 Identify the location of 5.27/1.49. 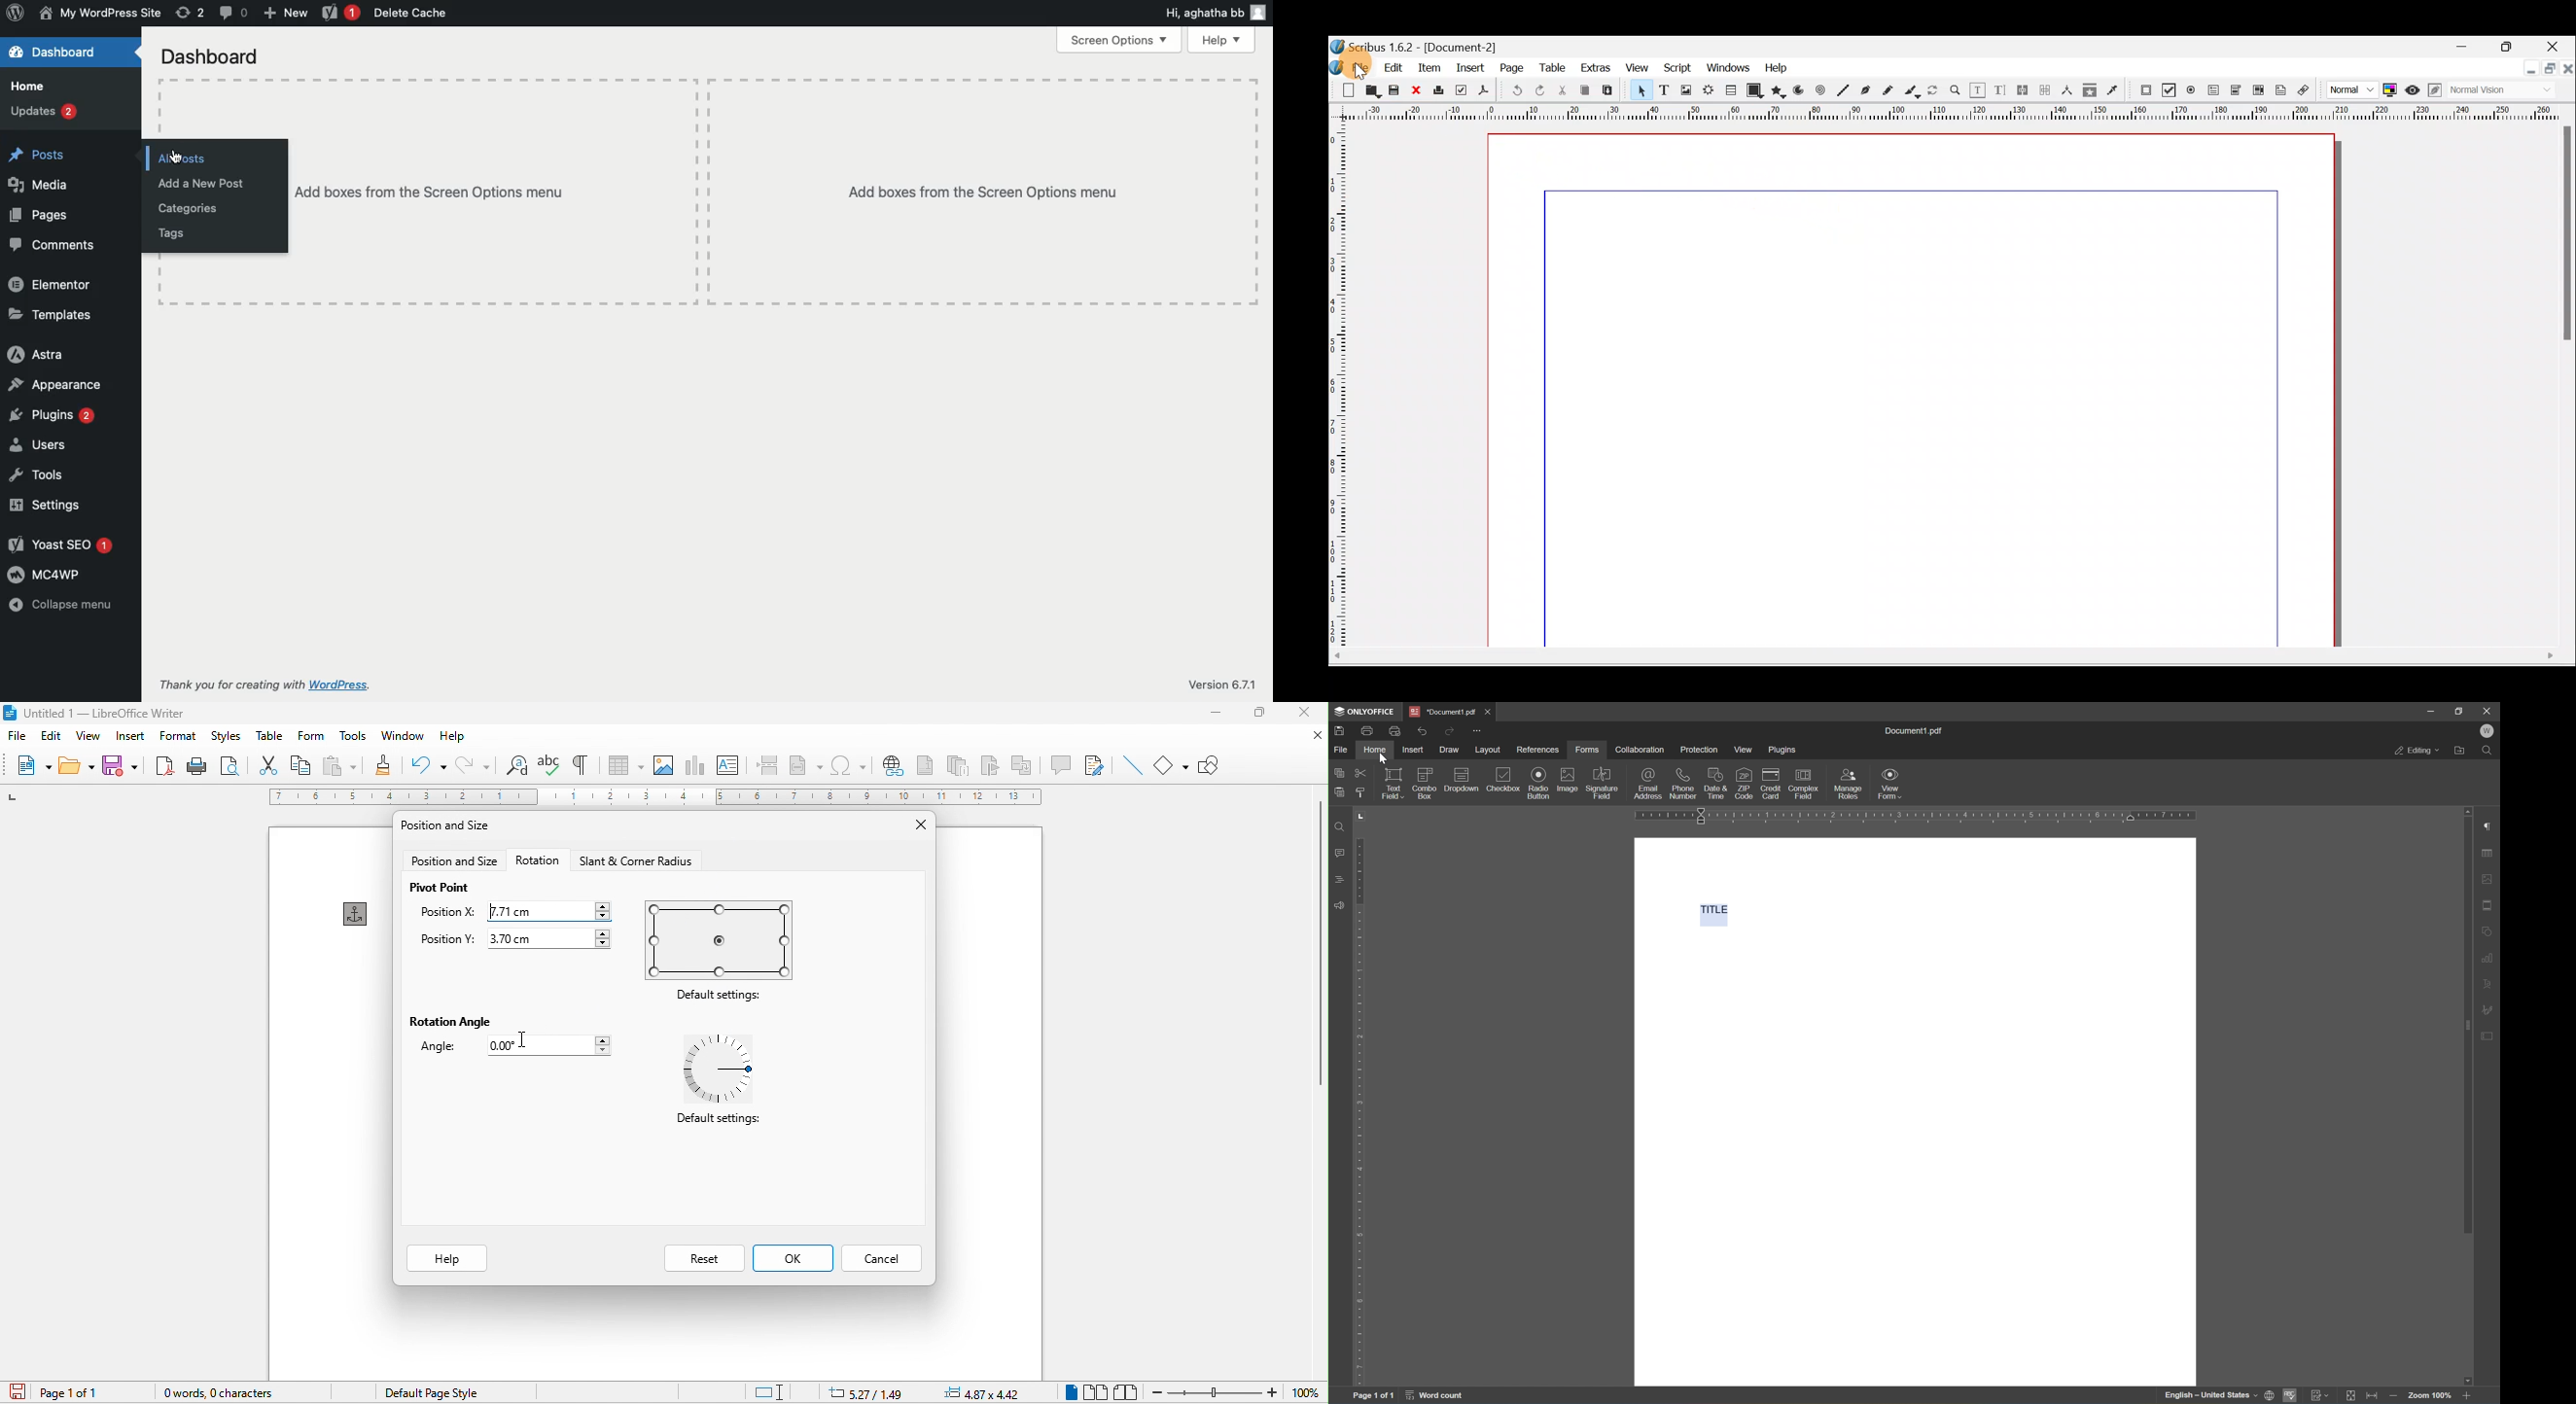
(863, 1392).